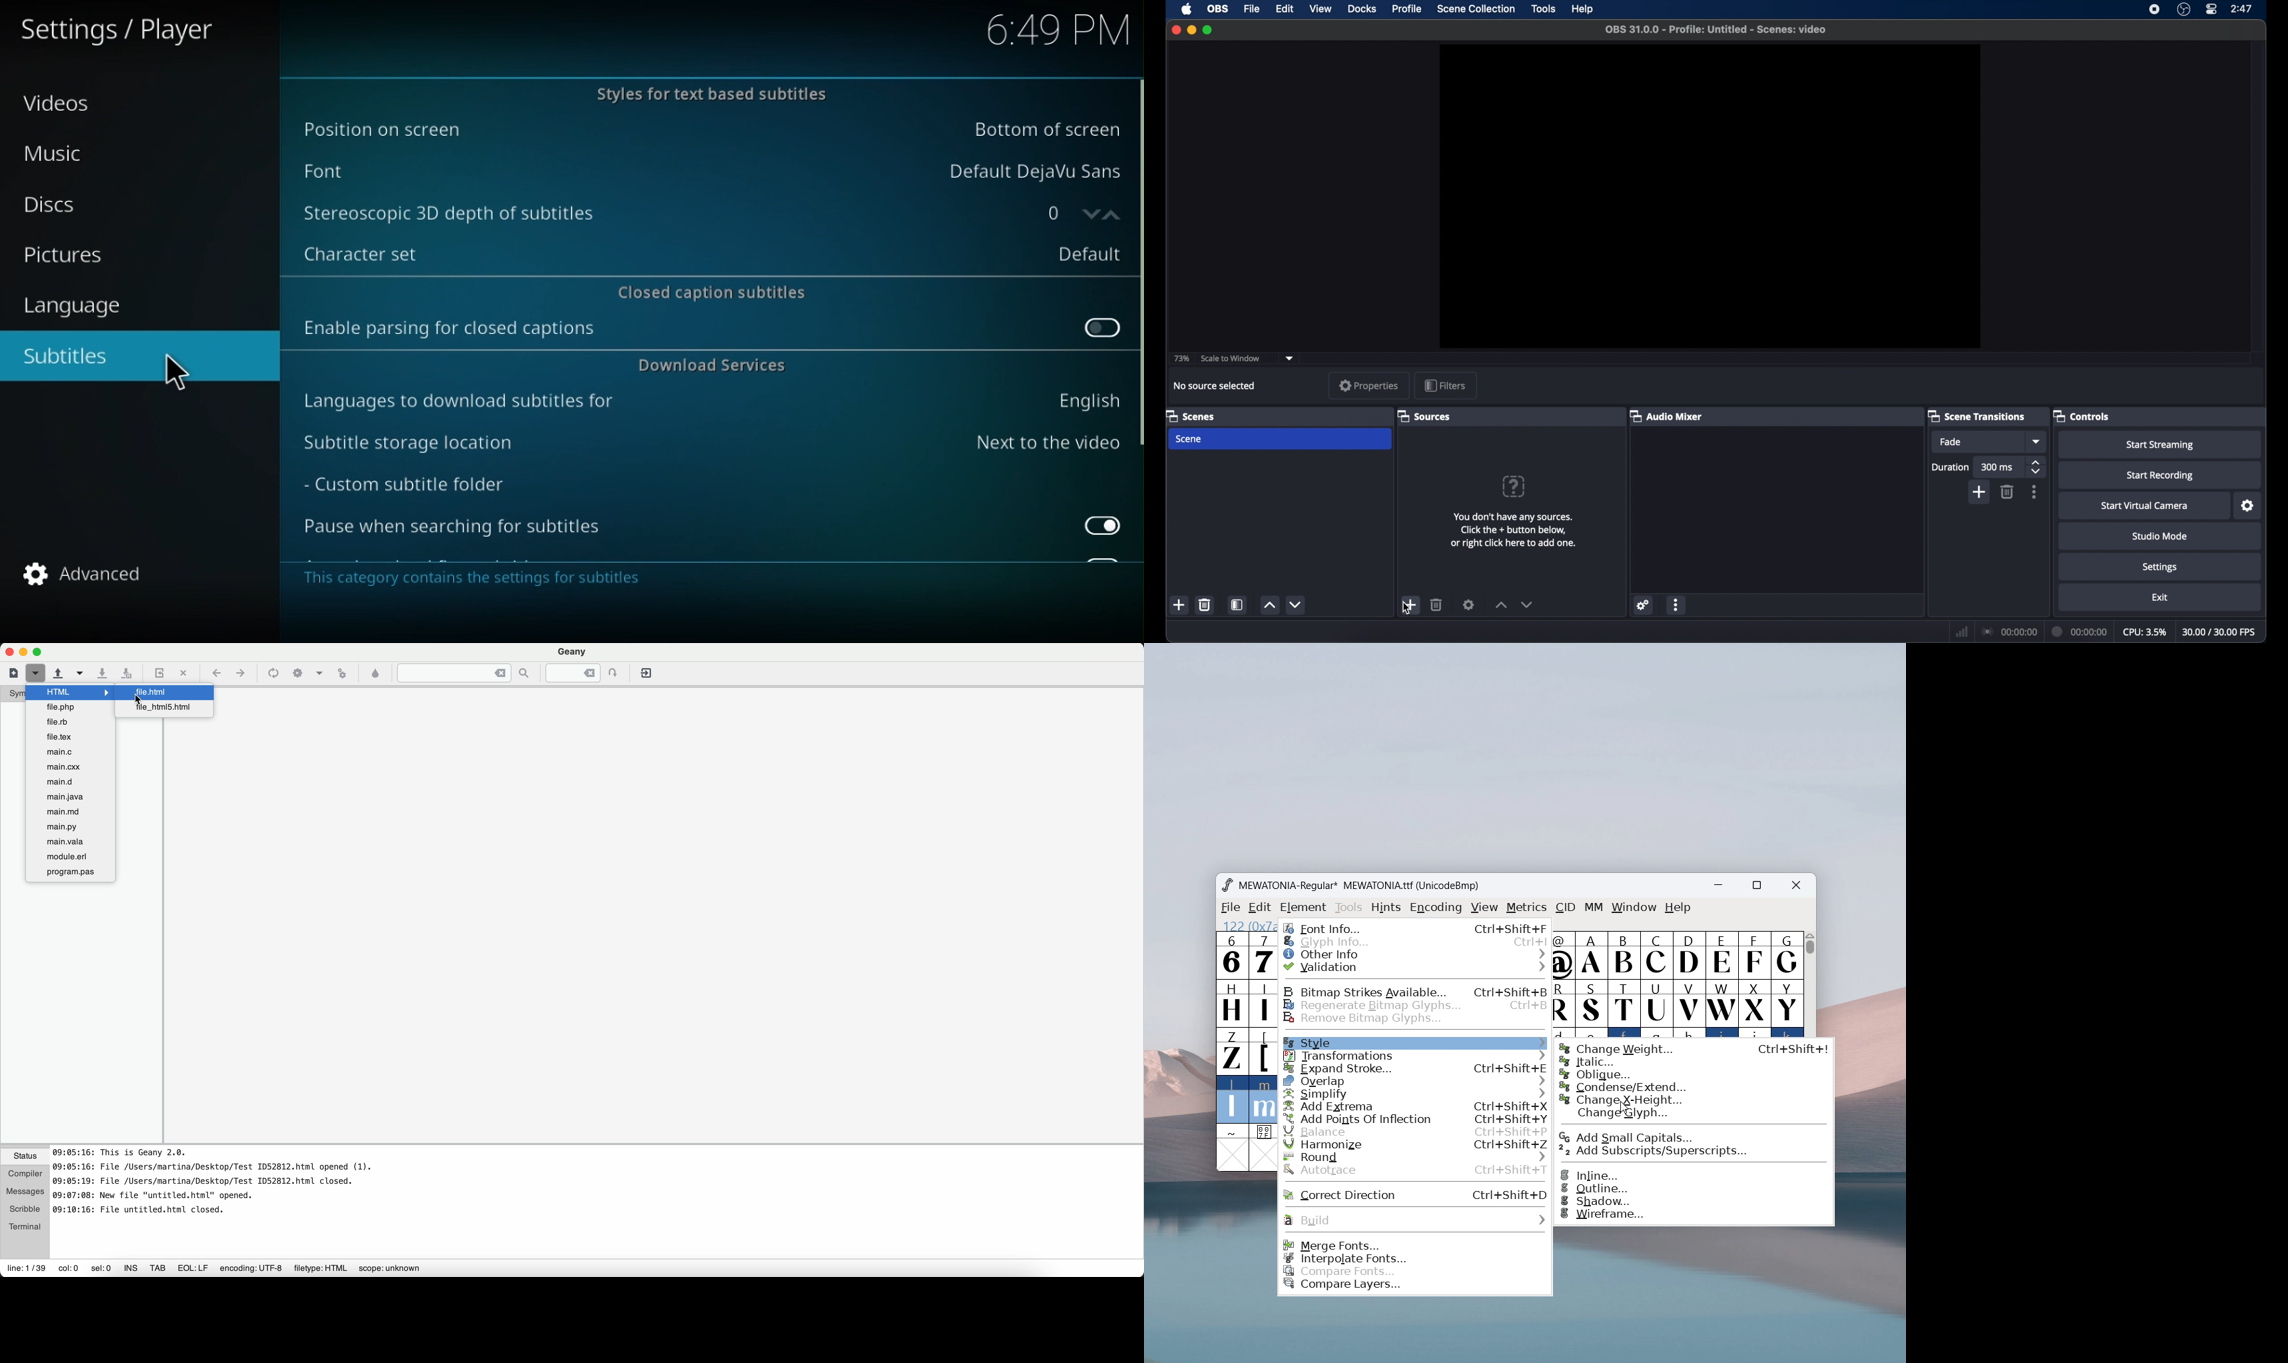  I want to click on delete, so click(1205, 605).